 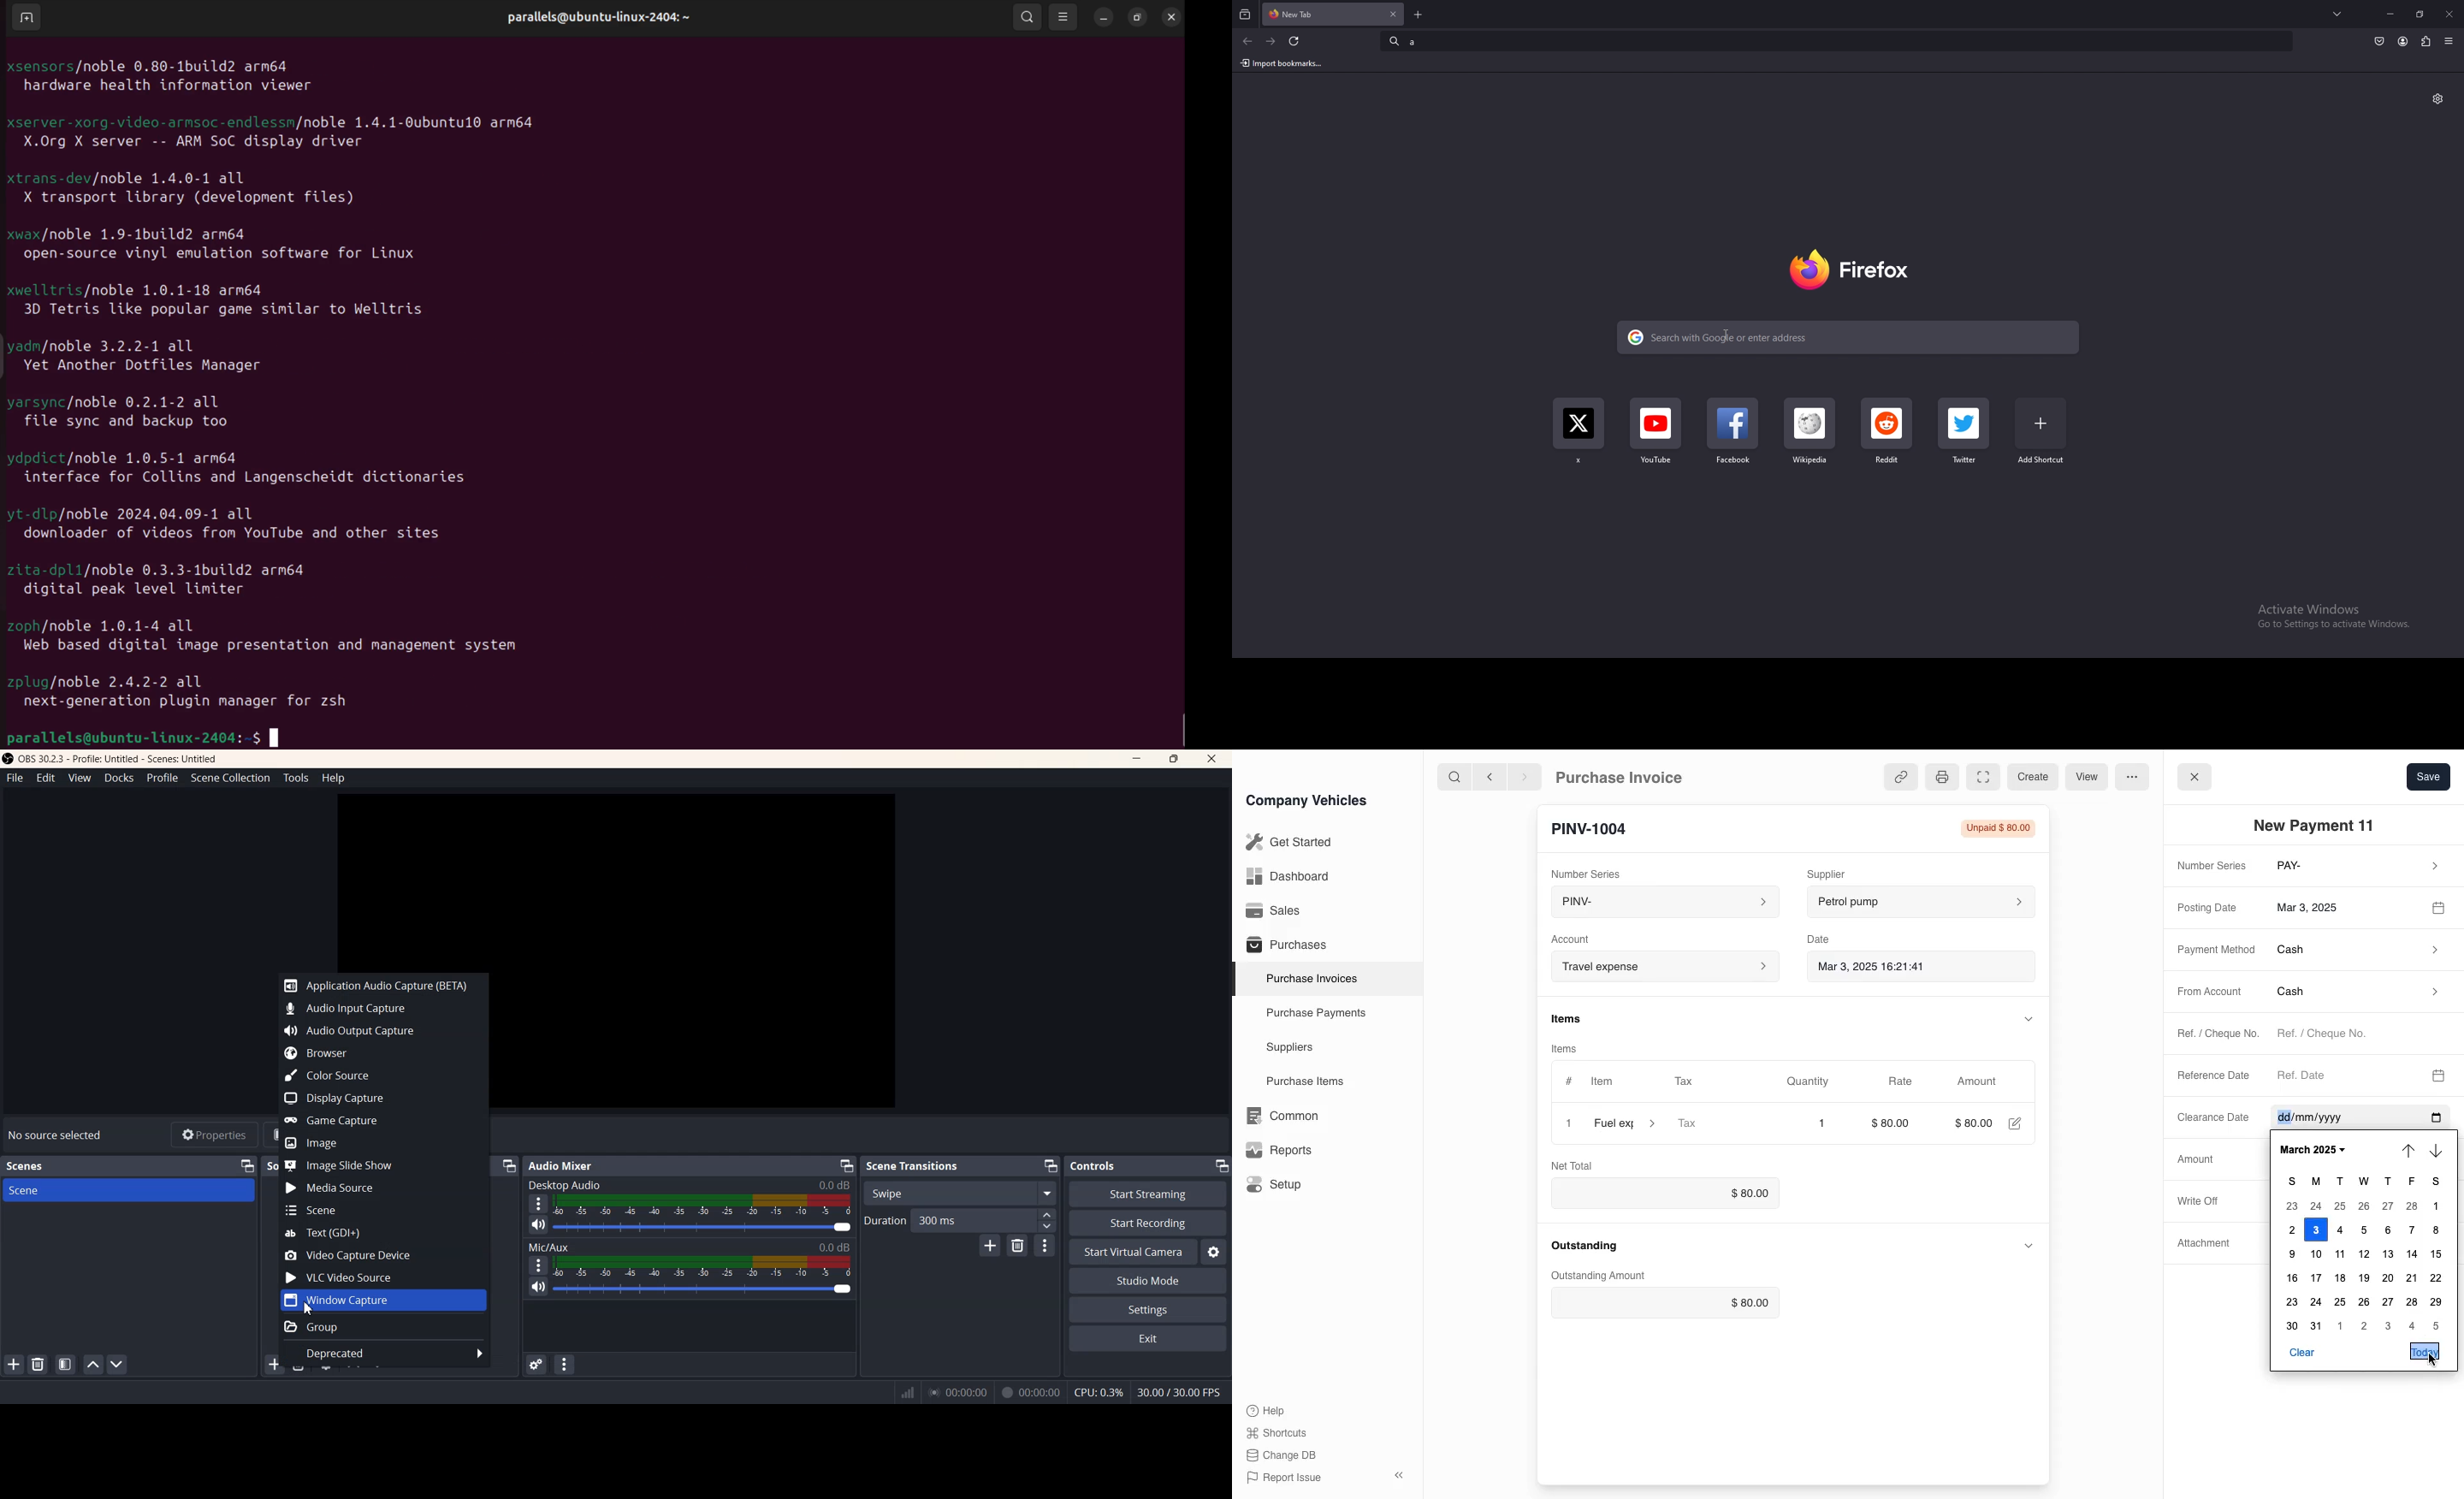 I want to click on File, so click(x=15, y=778).